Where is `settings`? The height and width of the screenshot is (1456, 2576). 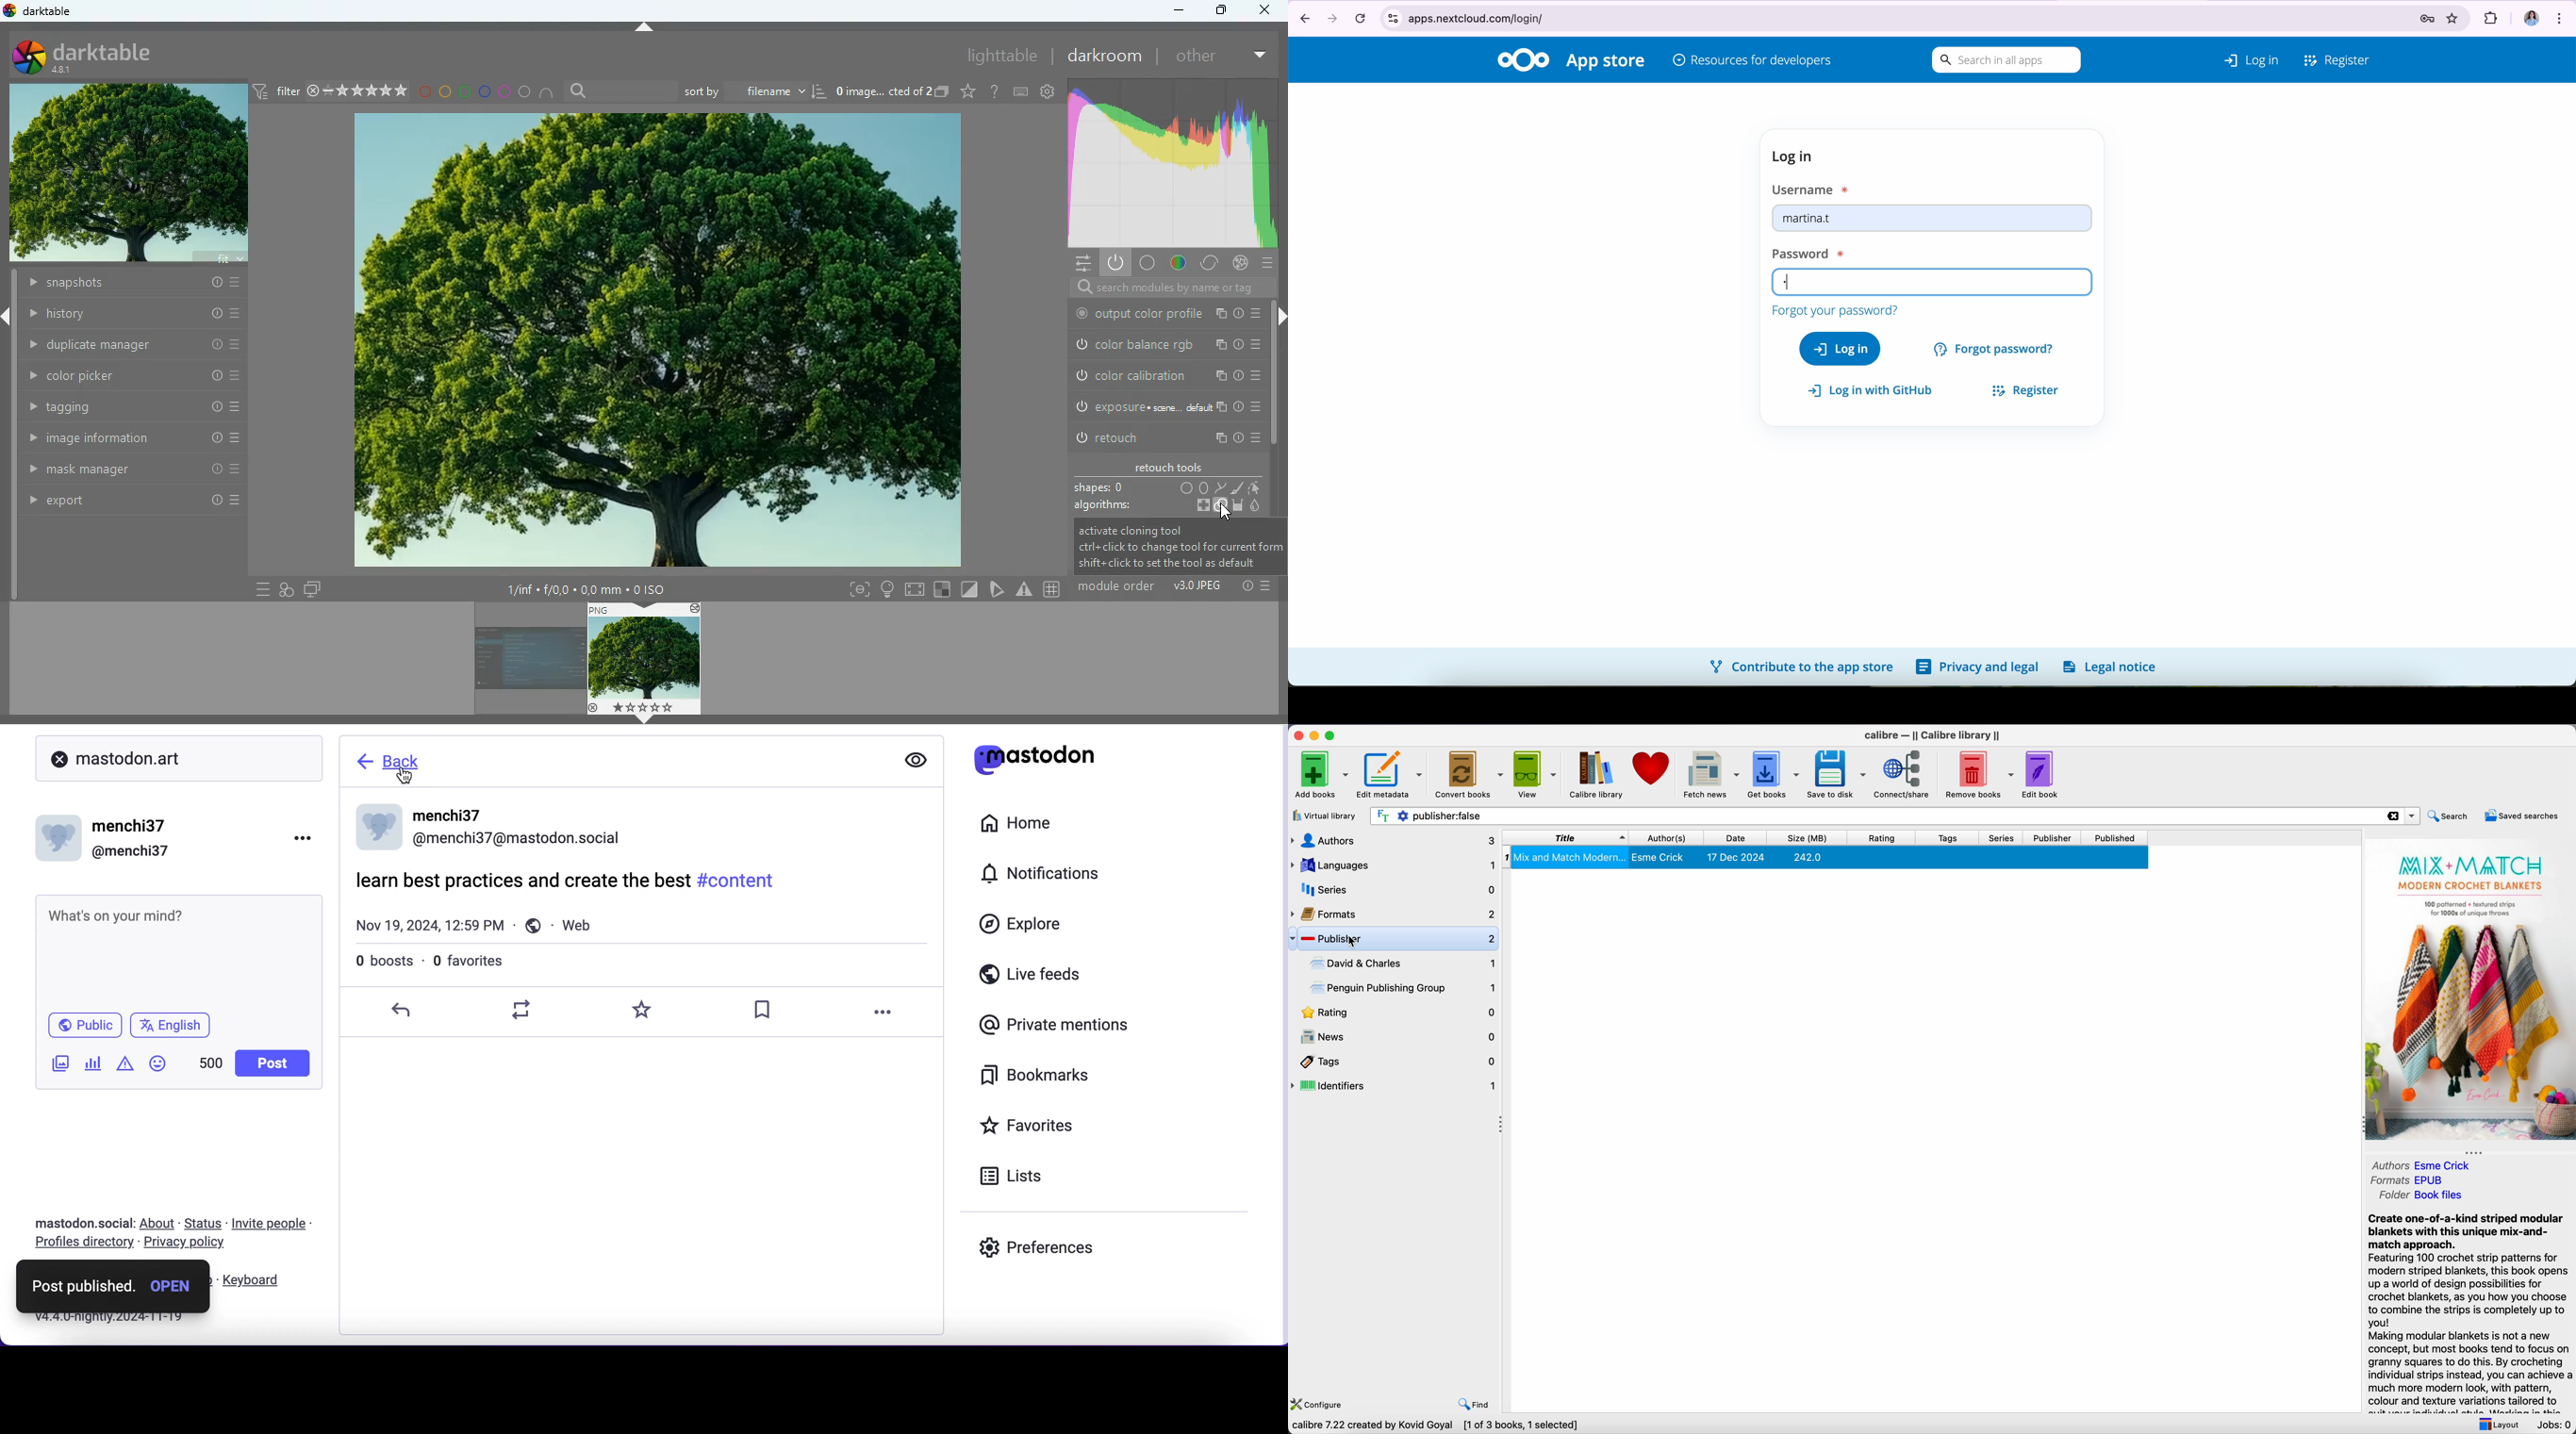
settings is located at coordinates (1047, 93).